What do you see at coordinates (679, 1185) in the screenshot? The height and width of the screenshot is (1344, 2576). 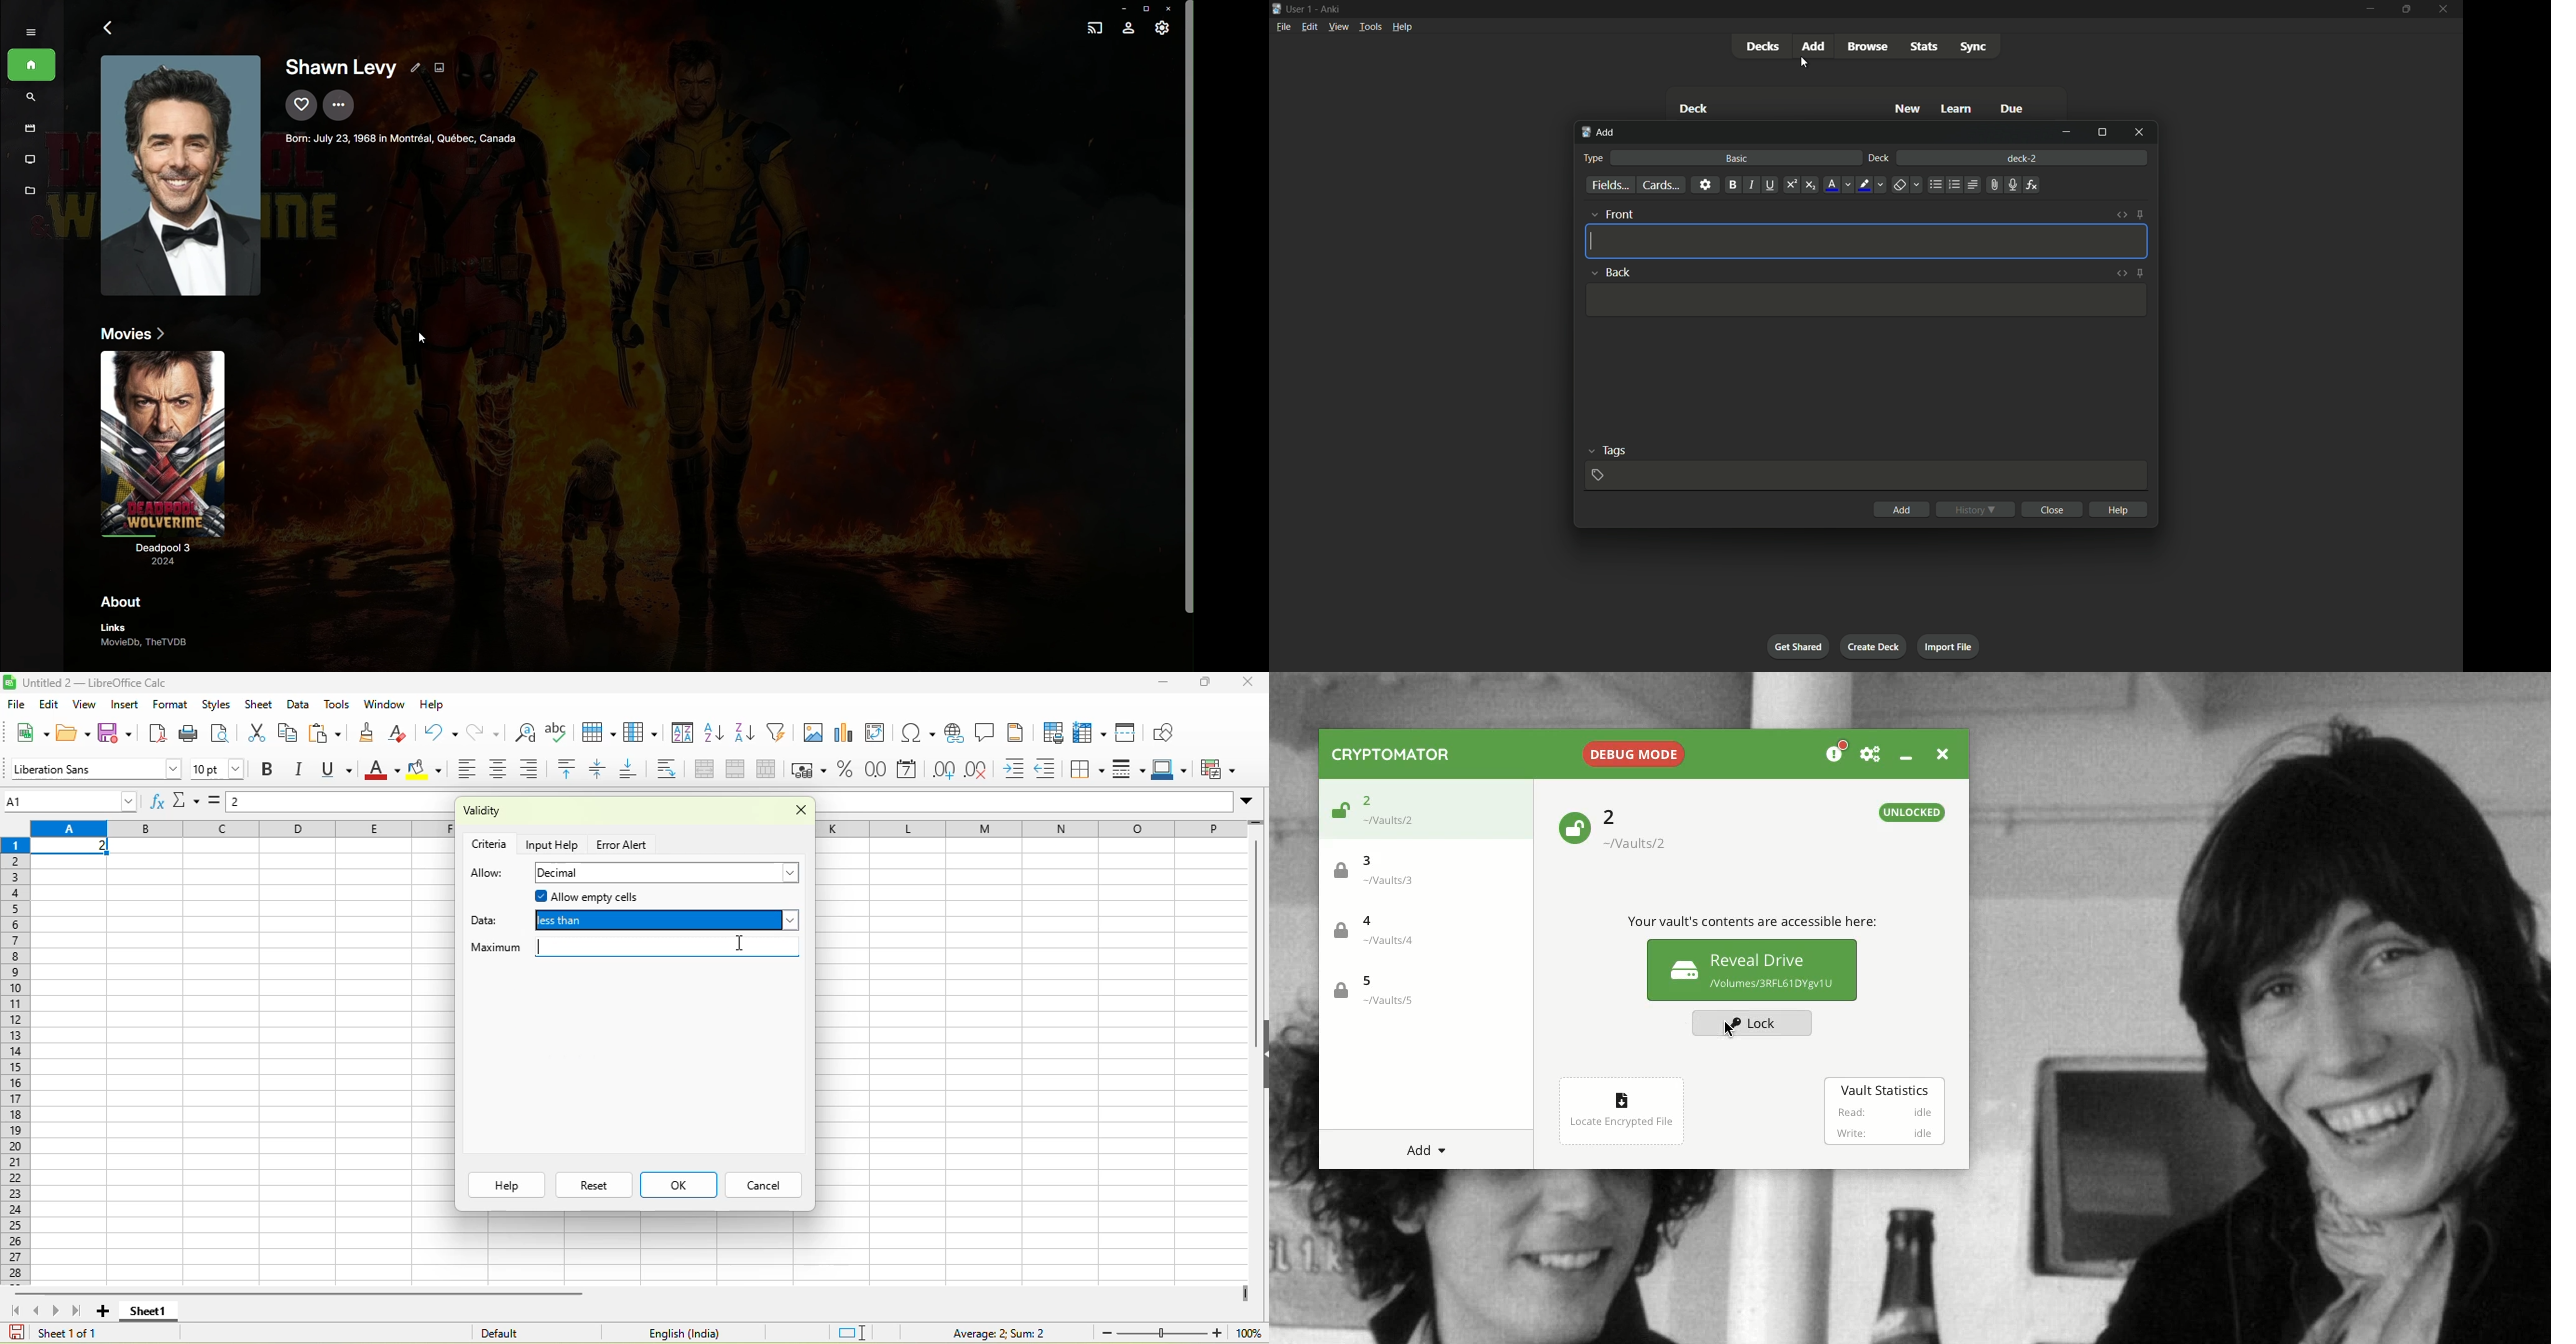 I see `ok` at bounding box center [679, 1185].